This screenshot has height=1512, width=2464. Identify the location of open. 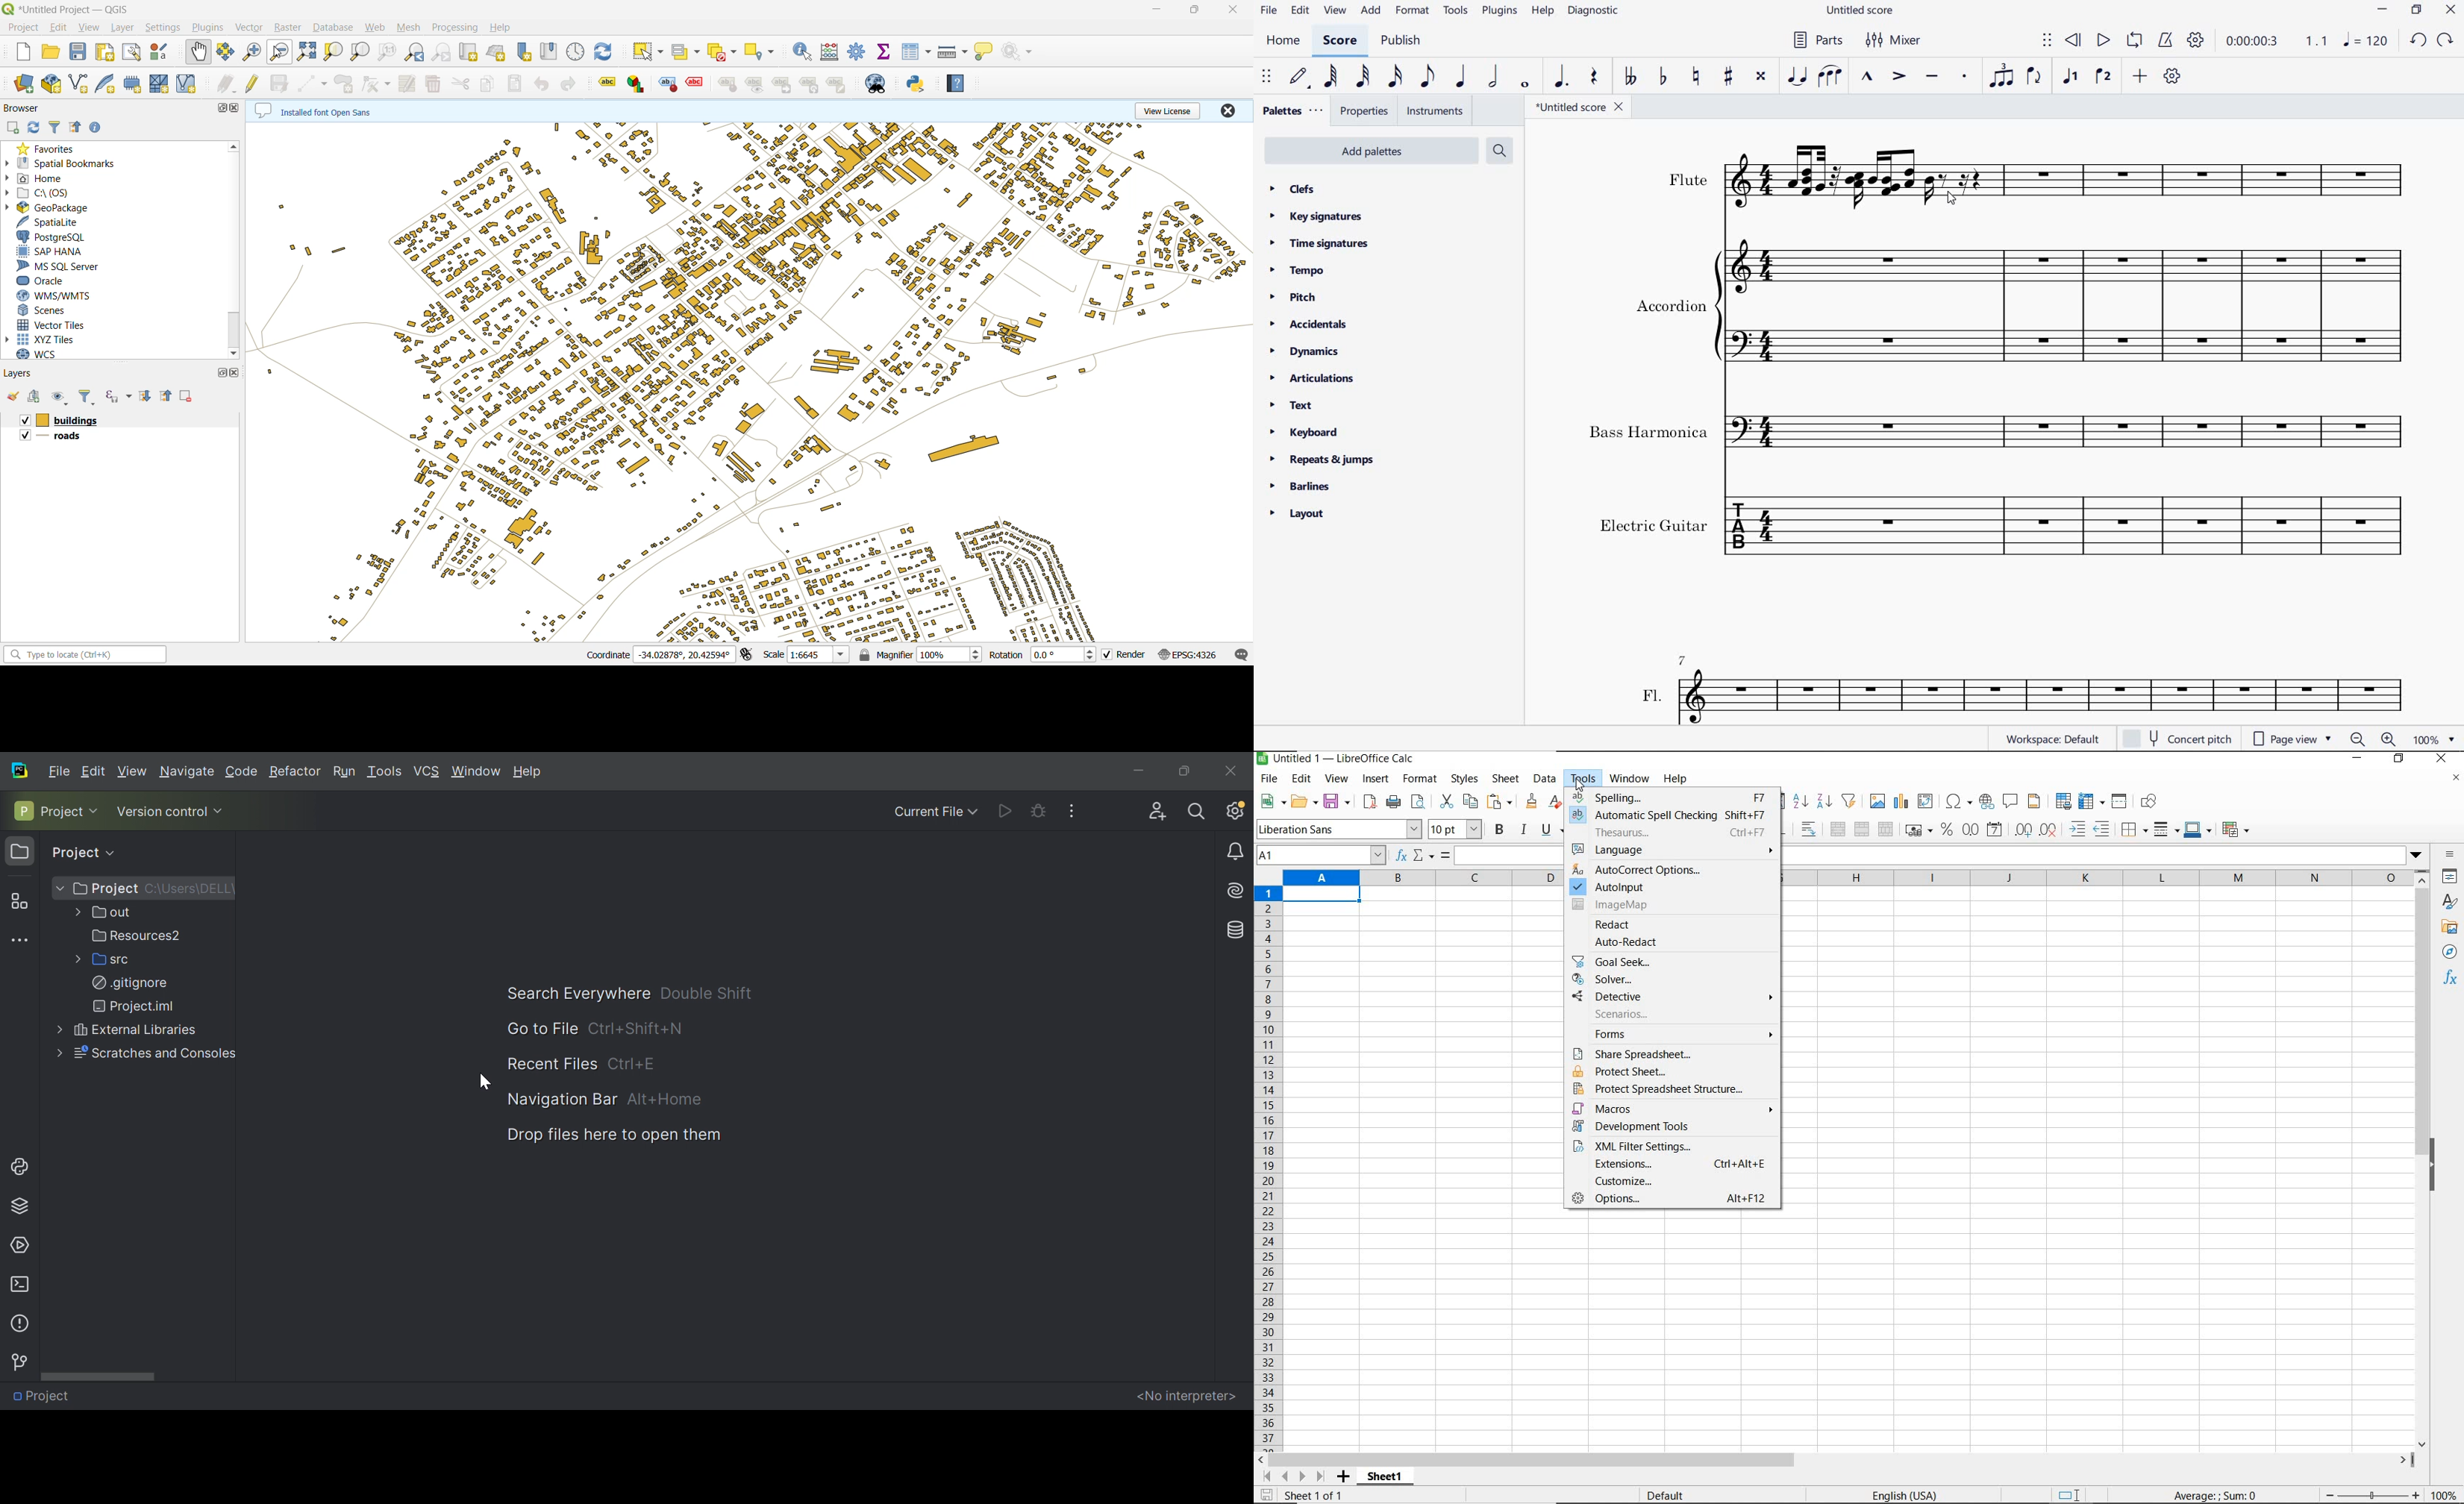
(15, 398).